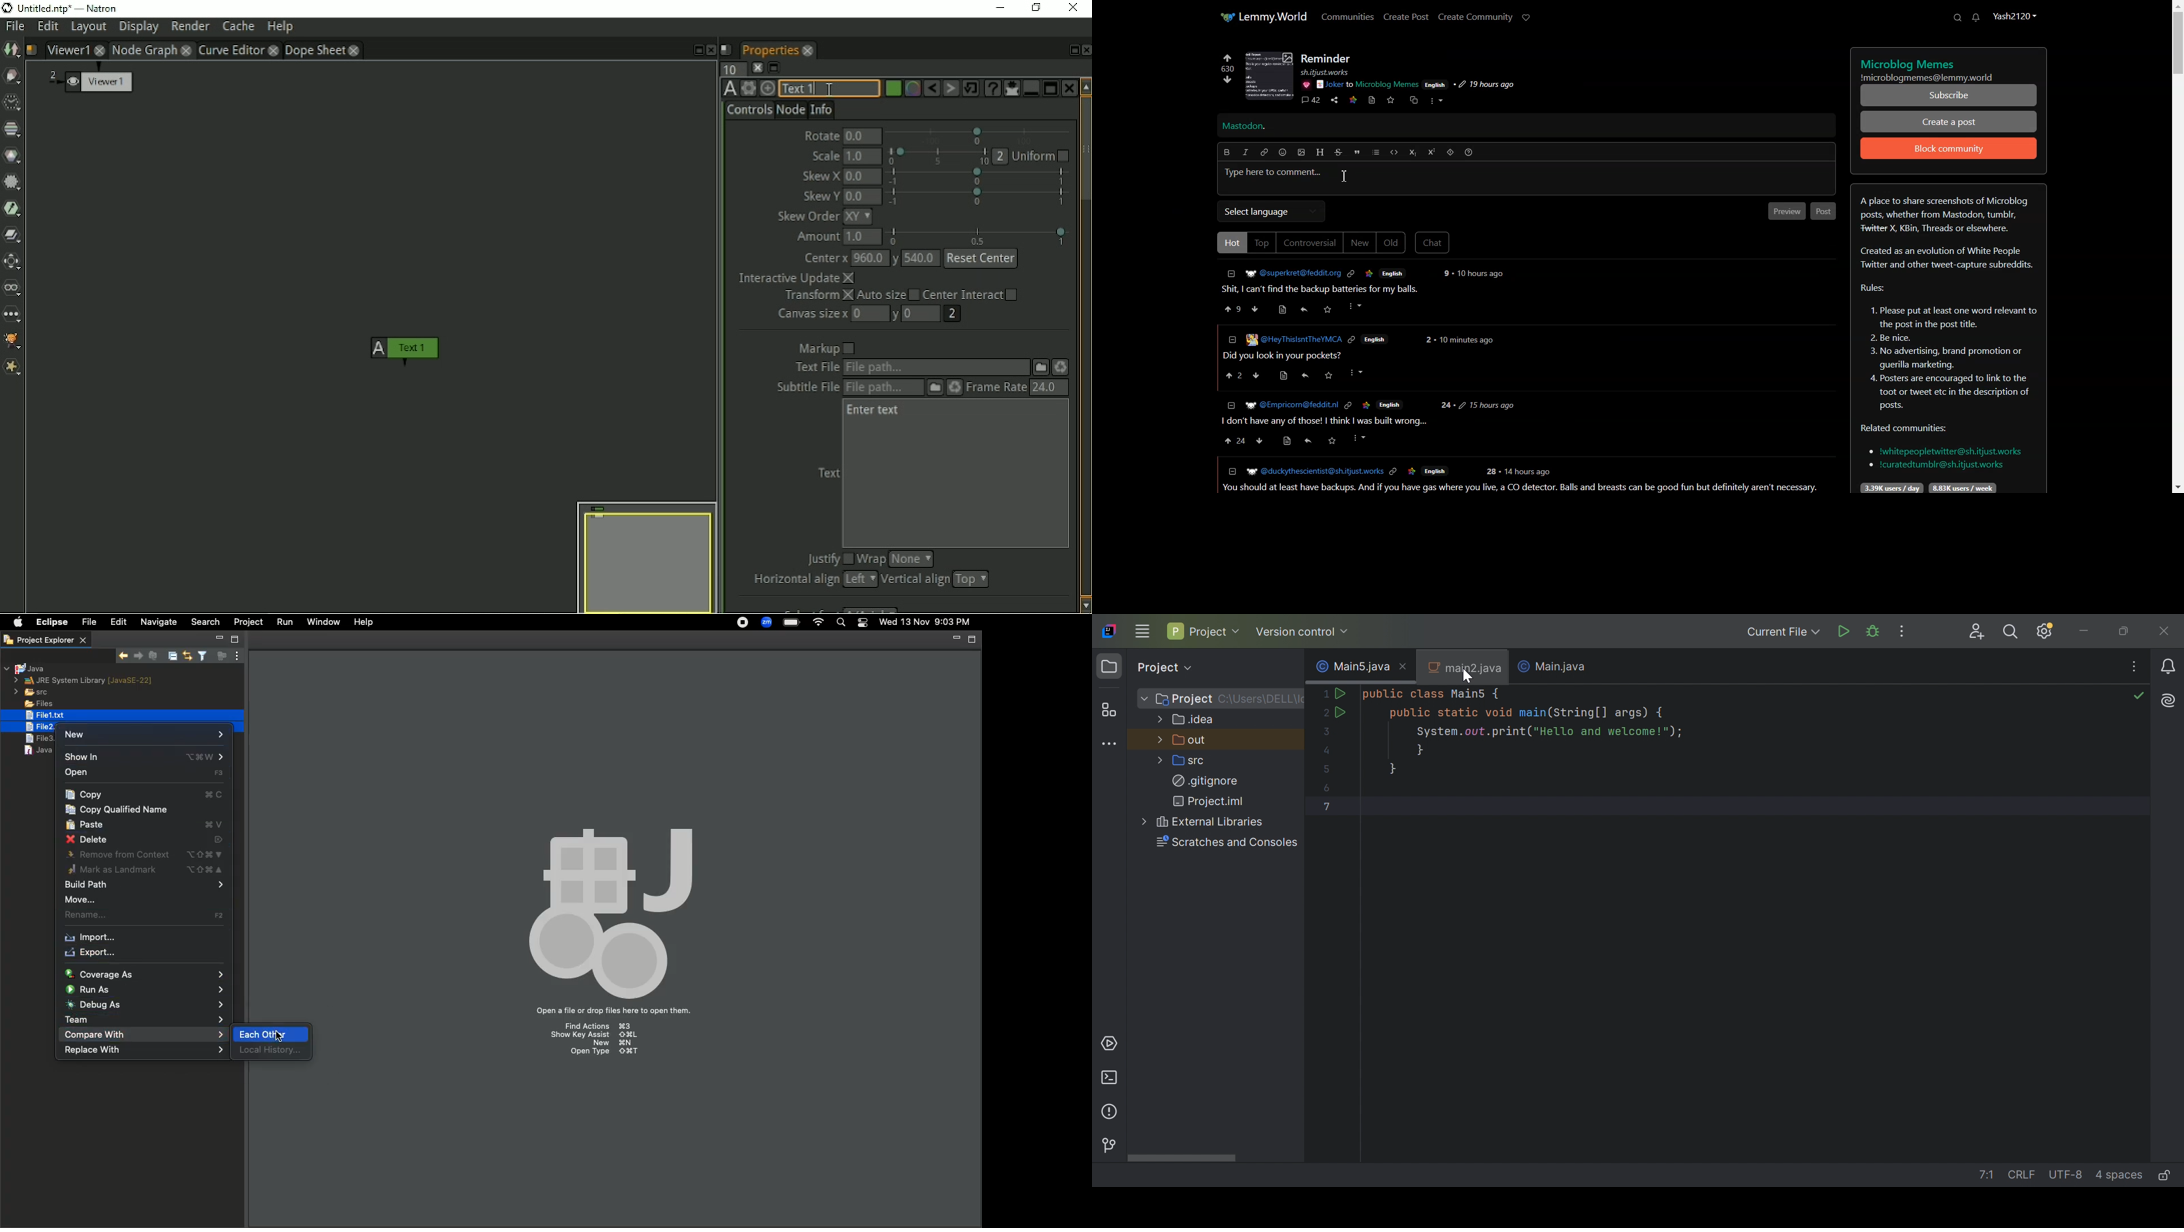 The image size is (2184, 1232). What do you see at coordinates (2009, 632) in the screenshot?
I see `Search Everywhere` at bounding box center [2009, 632].